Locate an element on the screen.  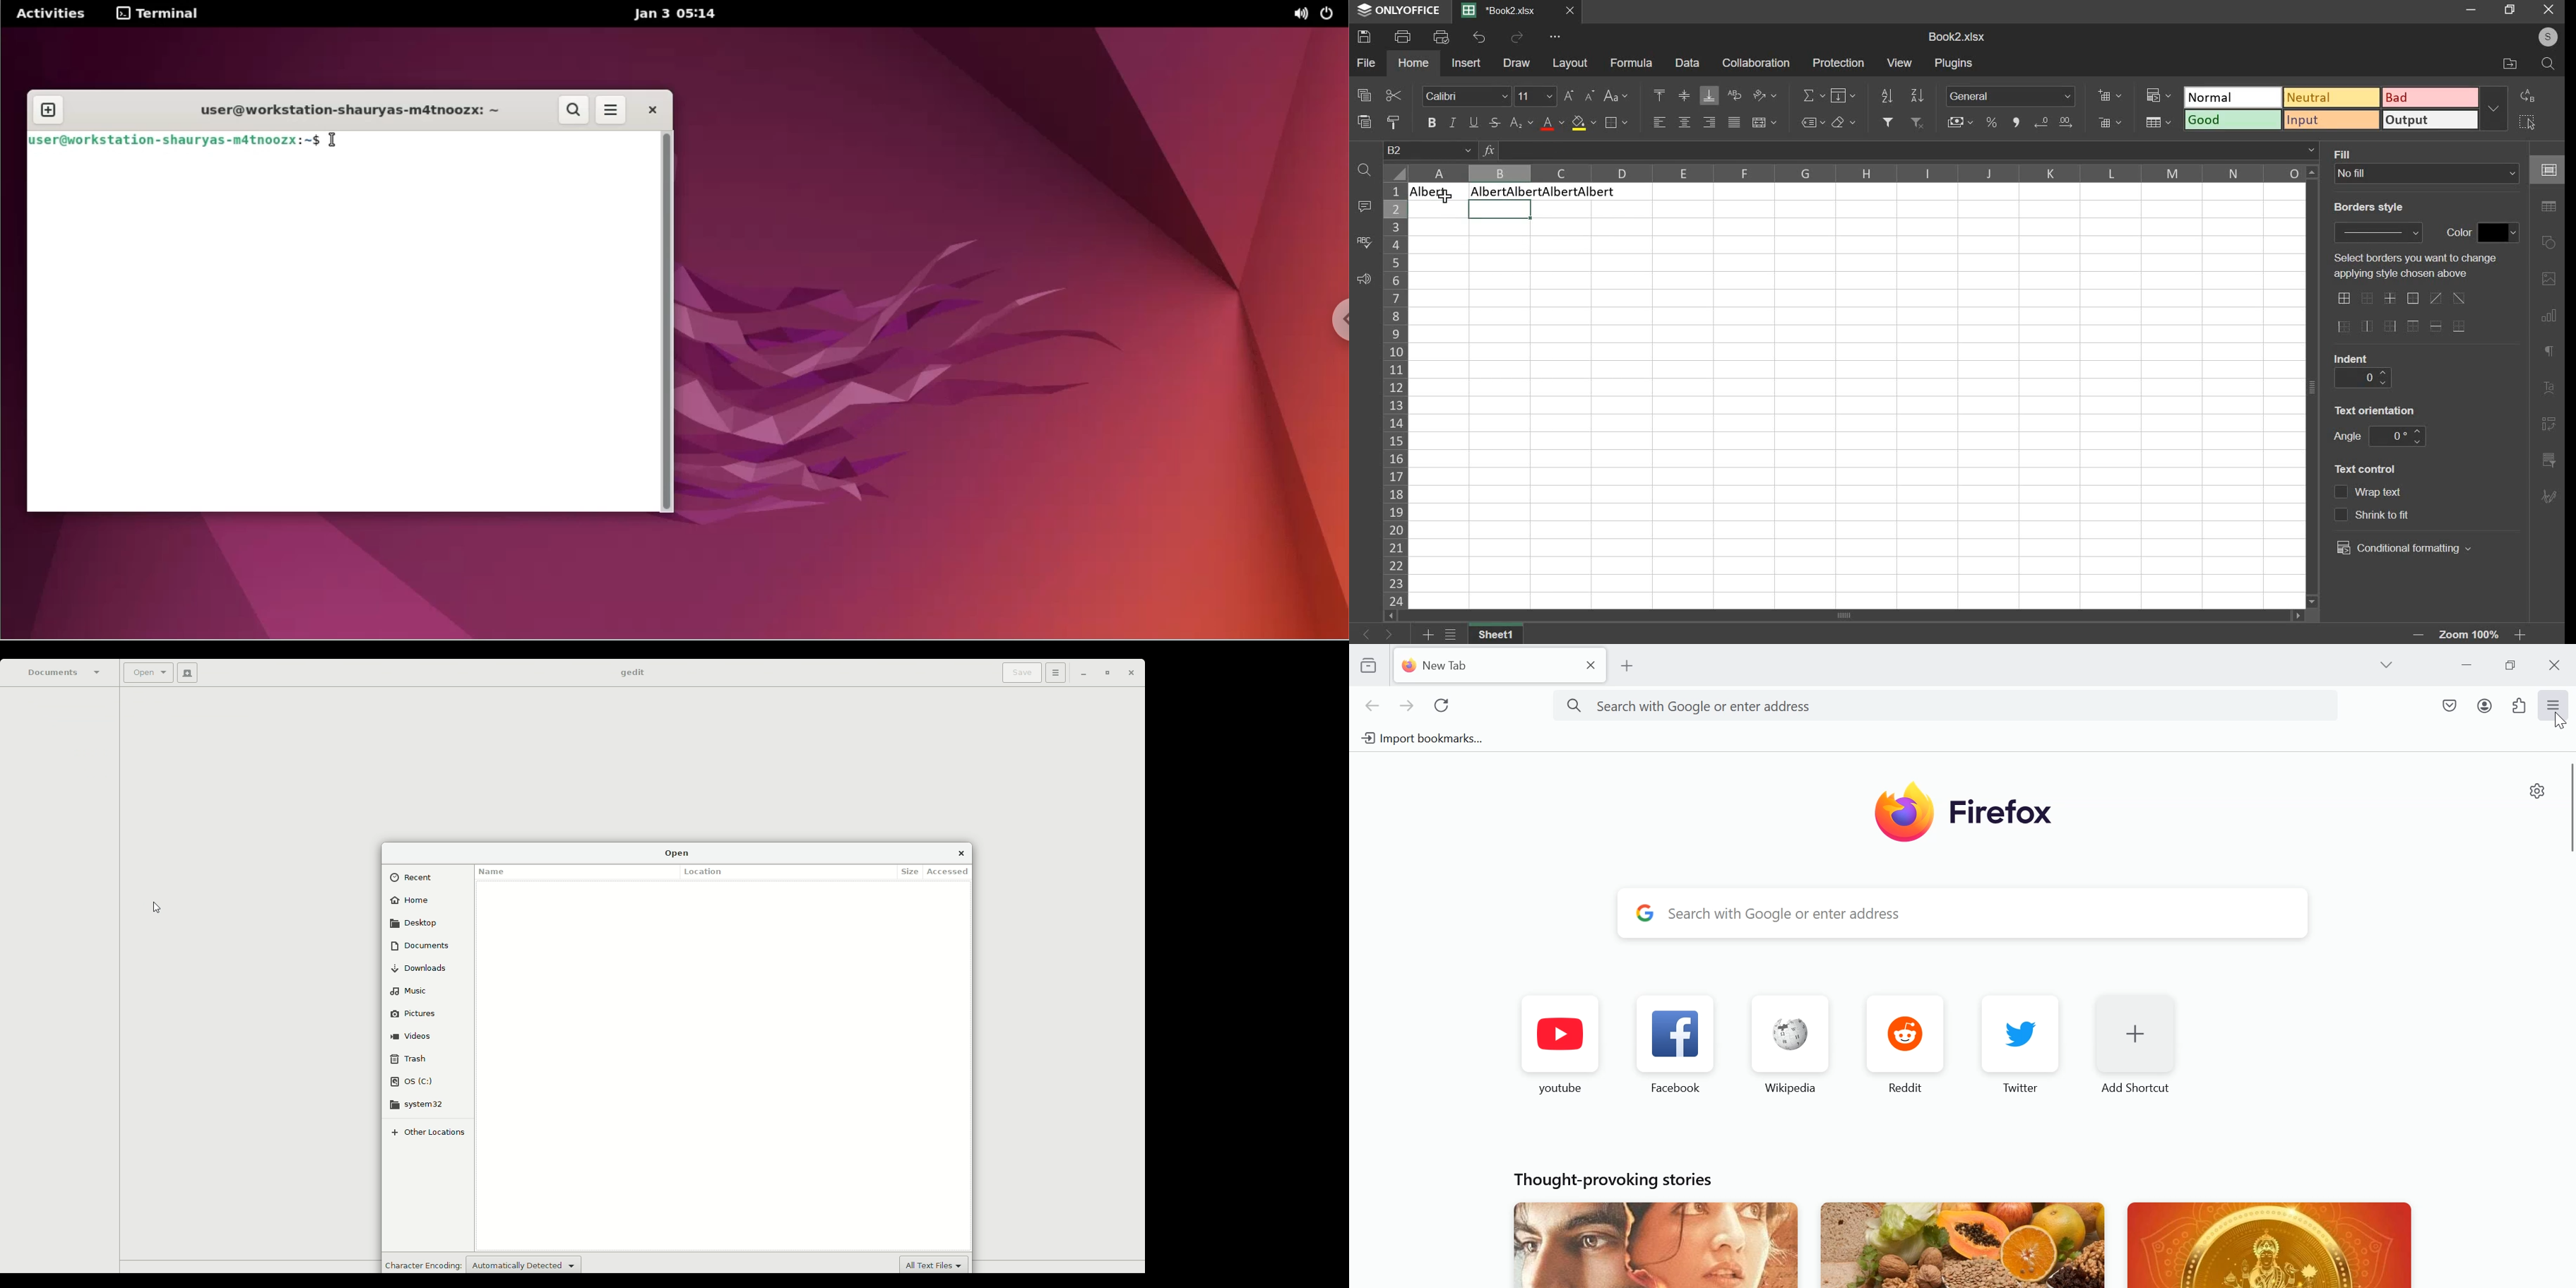
conditional formatting is located at coordinates (2408, 549).